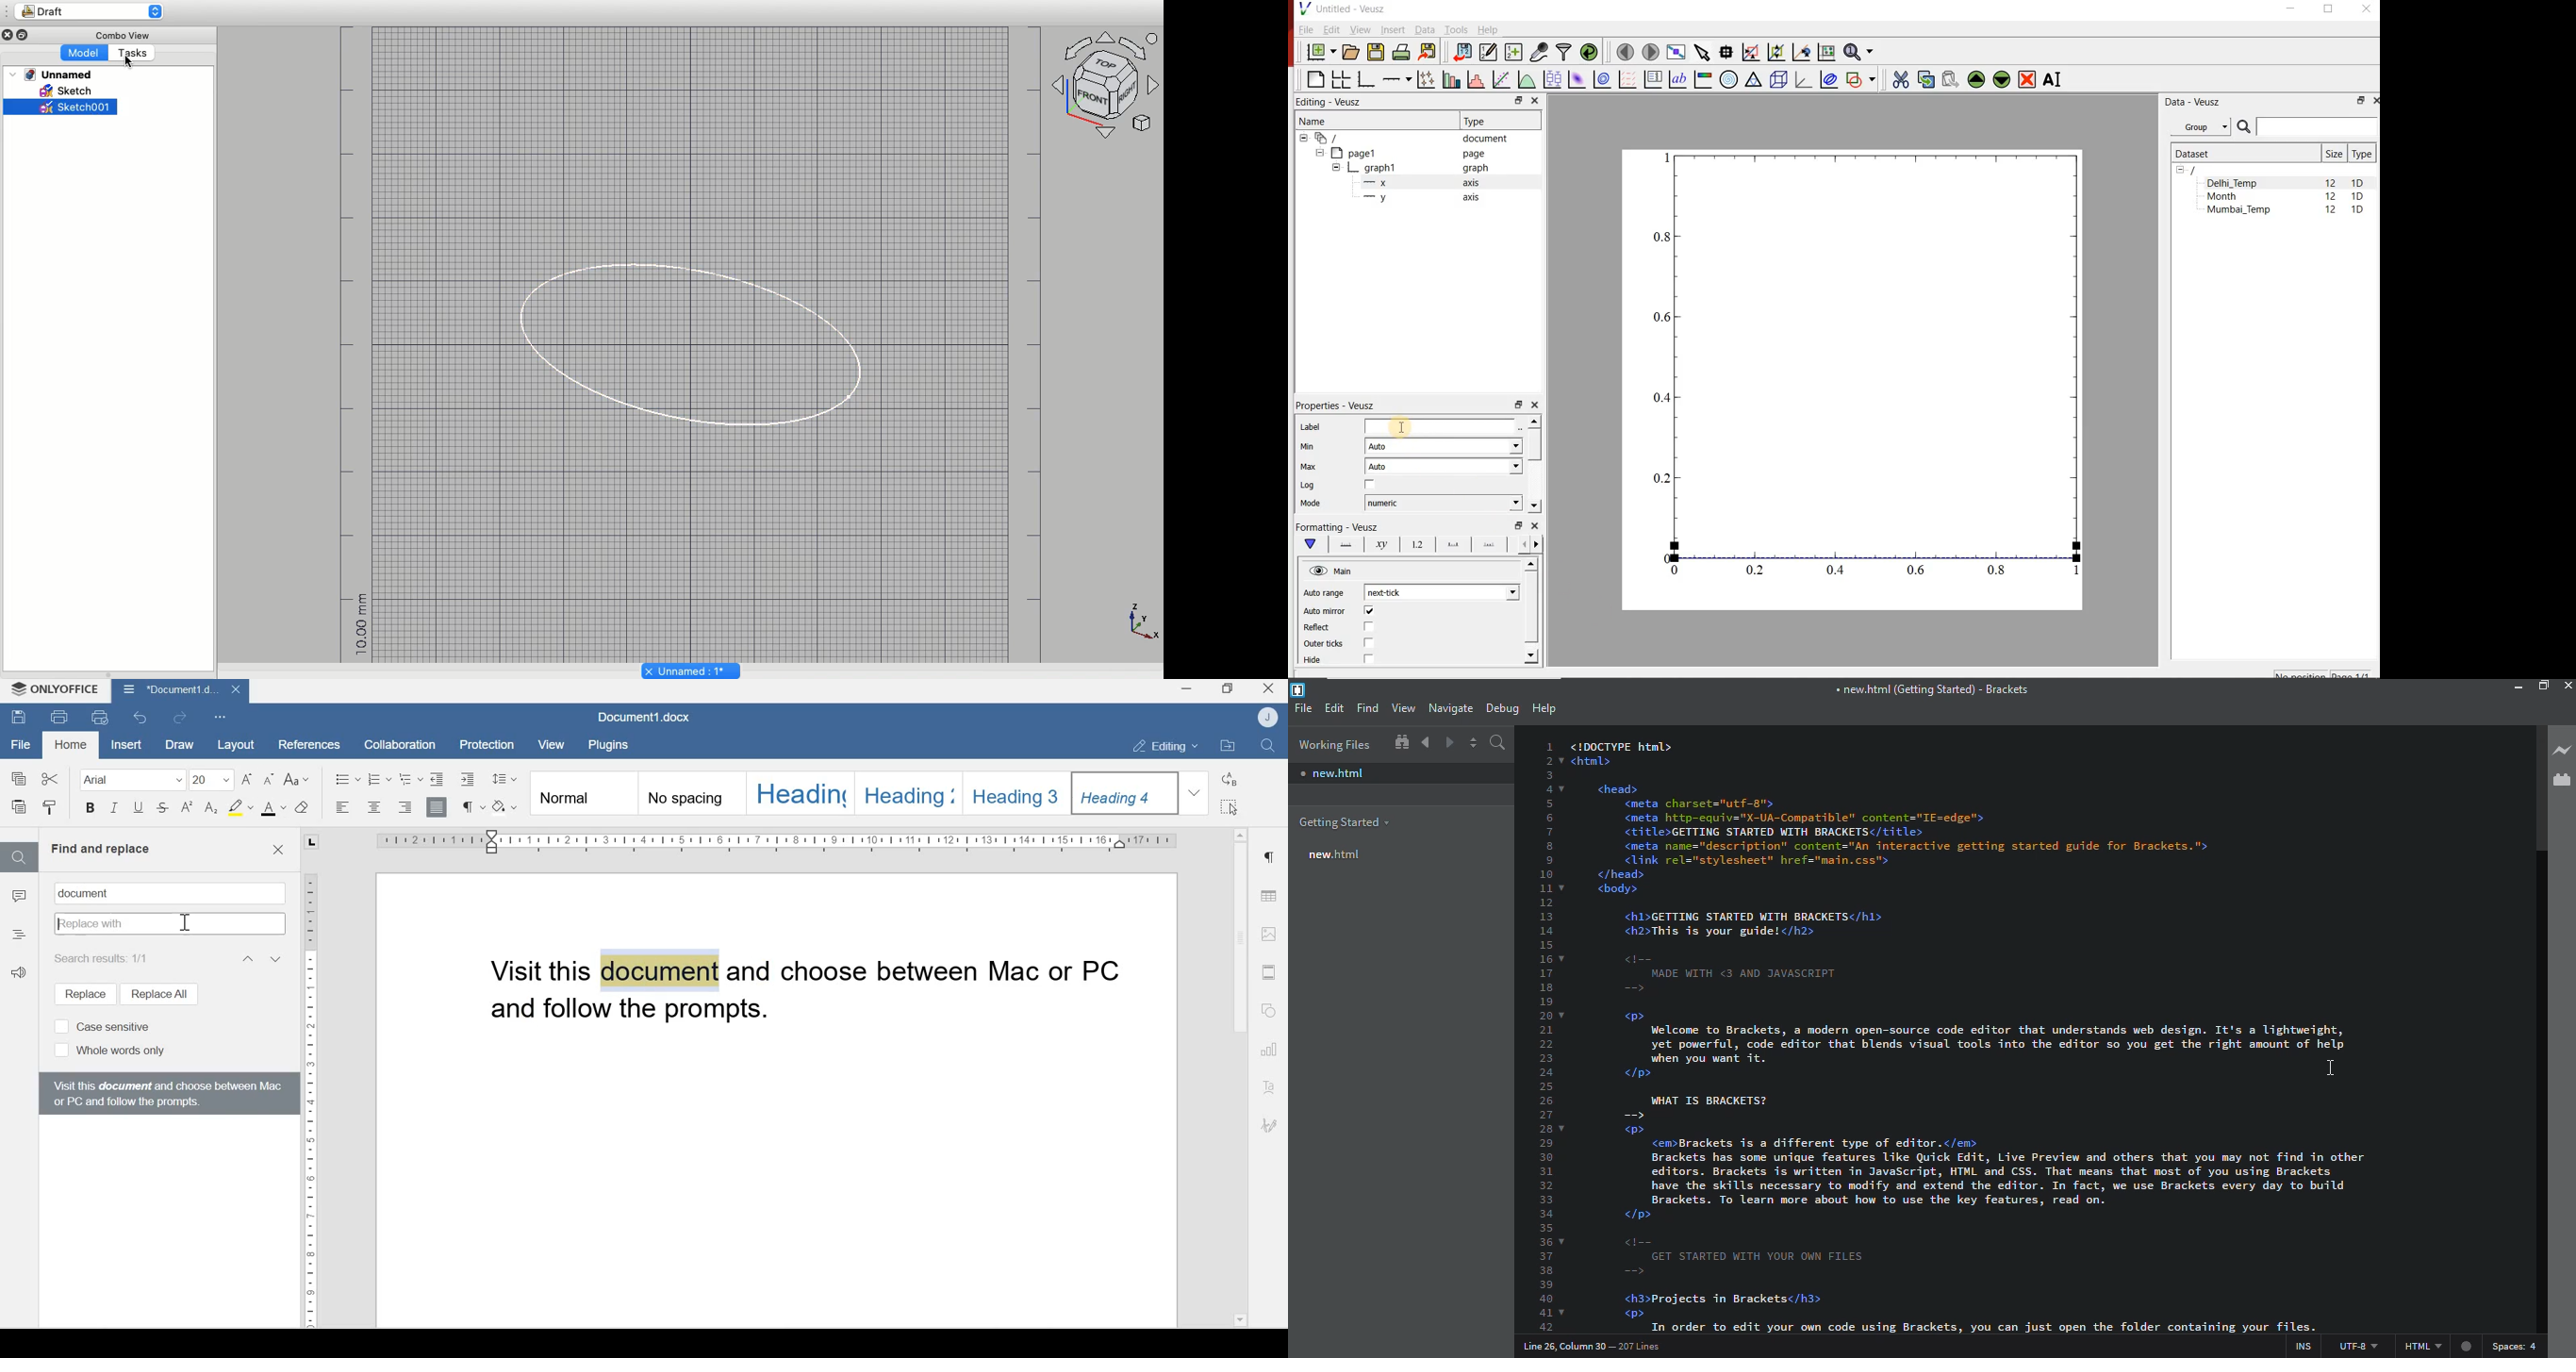  What do you see at coordinates (167, 1093) in the screenshot?
I see `Visit this document and choose between Mac or PC and follow the prompts.` at bounding box center [167, 1093].